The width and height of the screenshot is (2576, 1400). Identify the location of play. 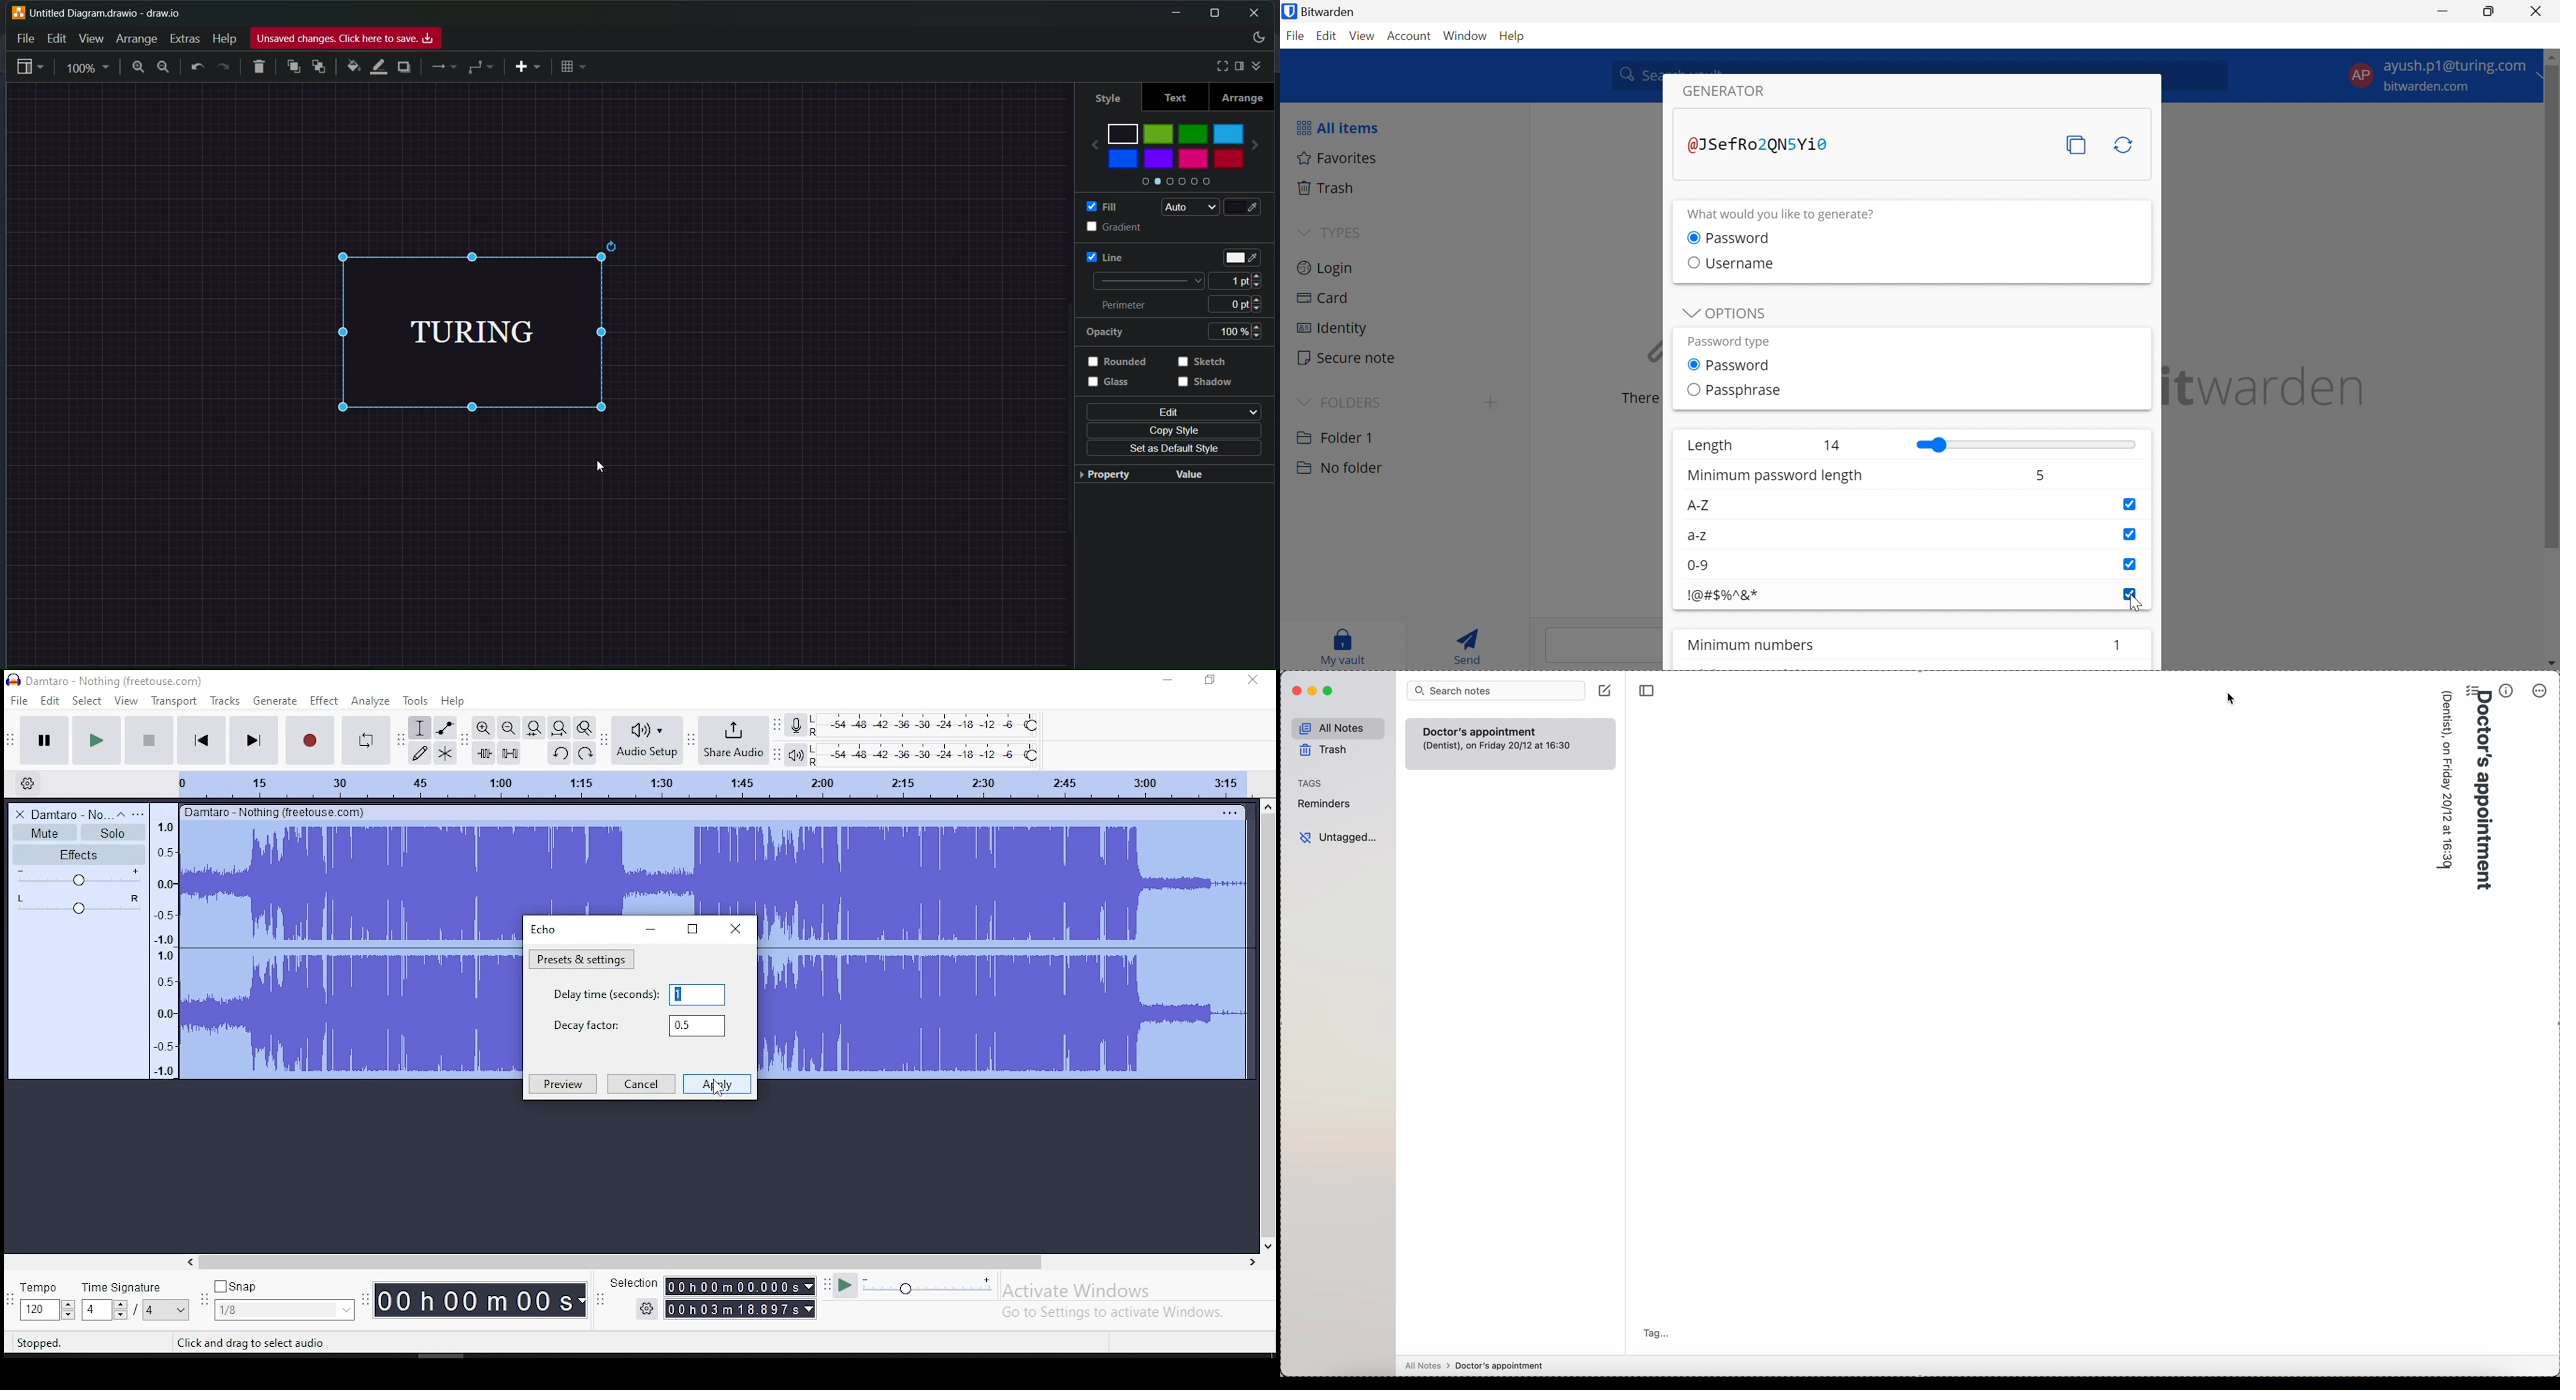
(846, 1288).